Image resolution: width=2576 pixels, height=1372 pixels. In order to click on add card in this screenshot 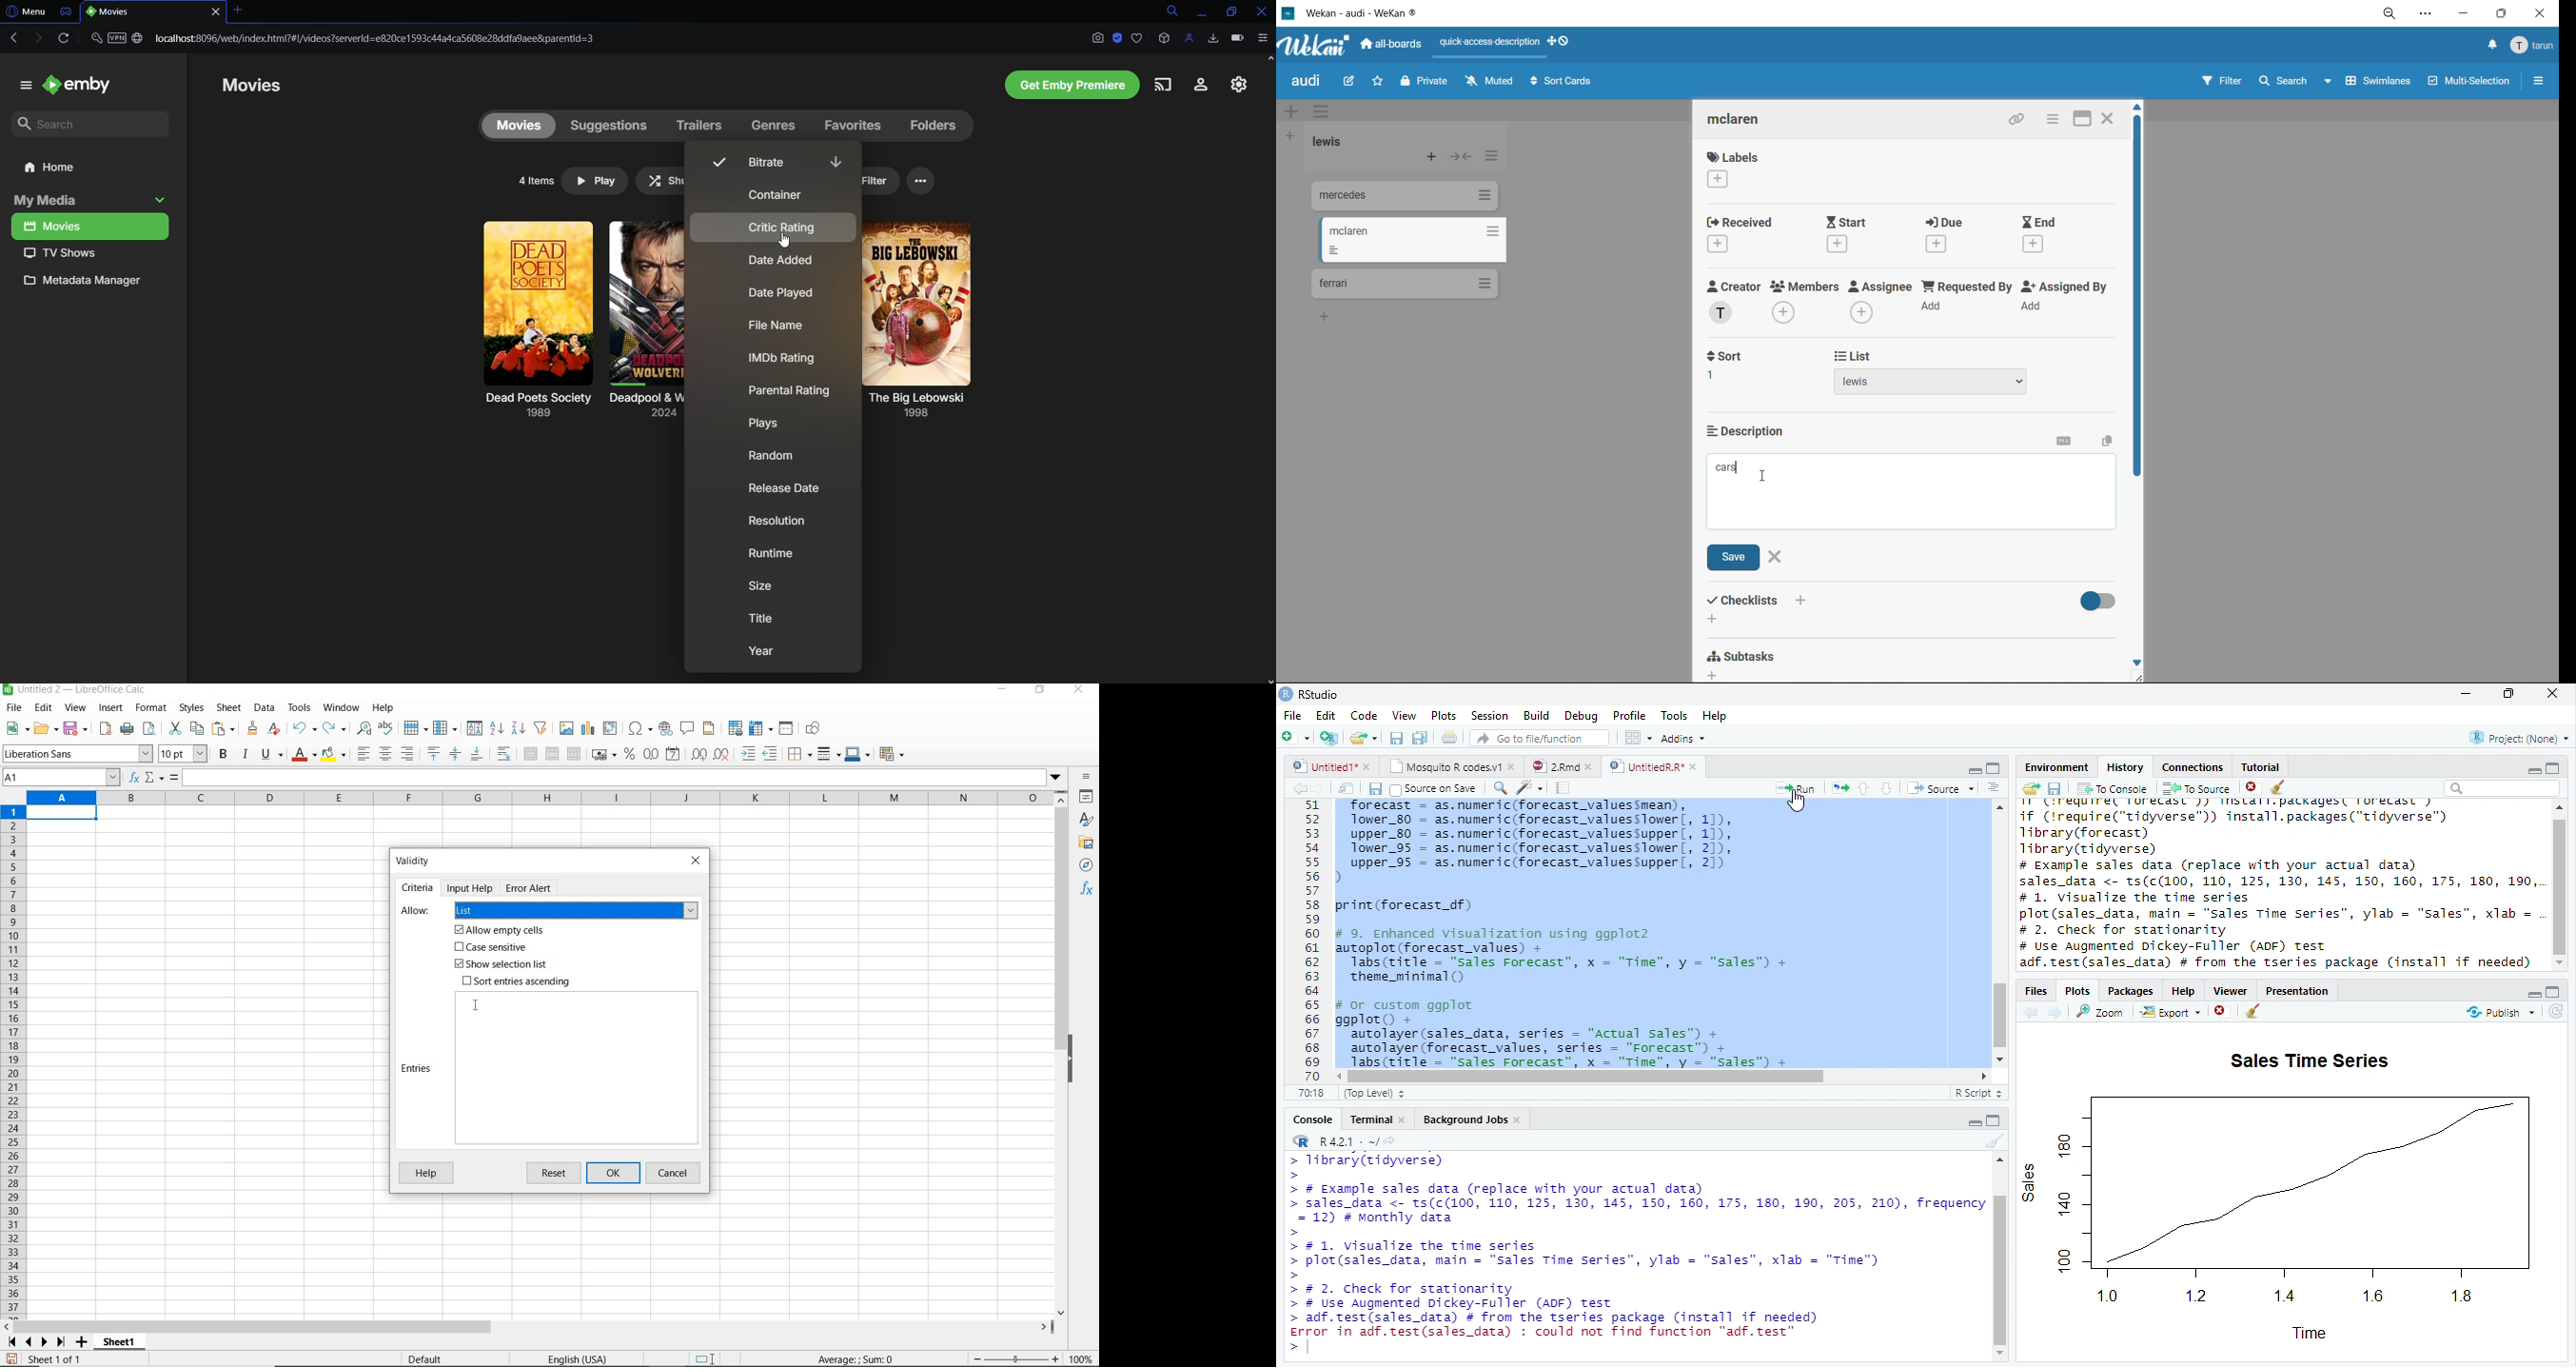, I will do `click(1433, 159)`.